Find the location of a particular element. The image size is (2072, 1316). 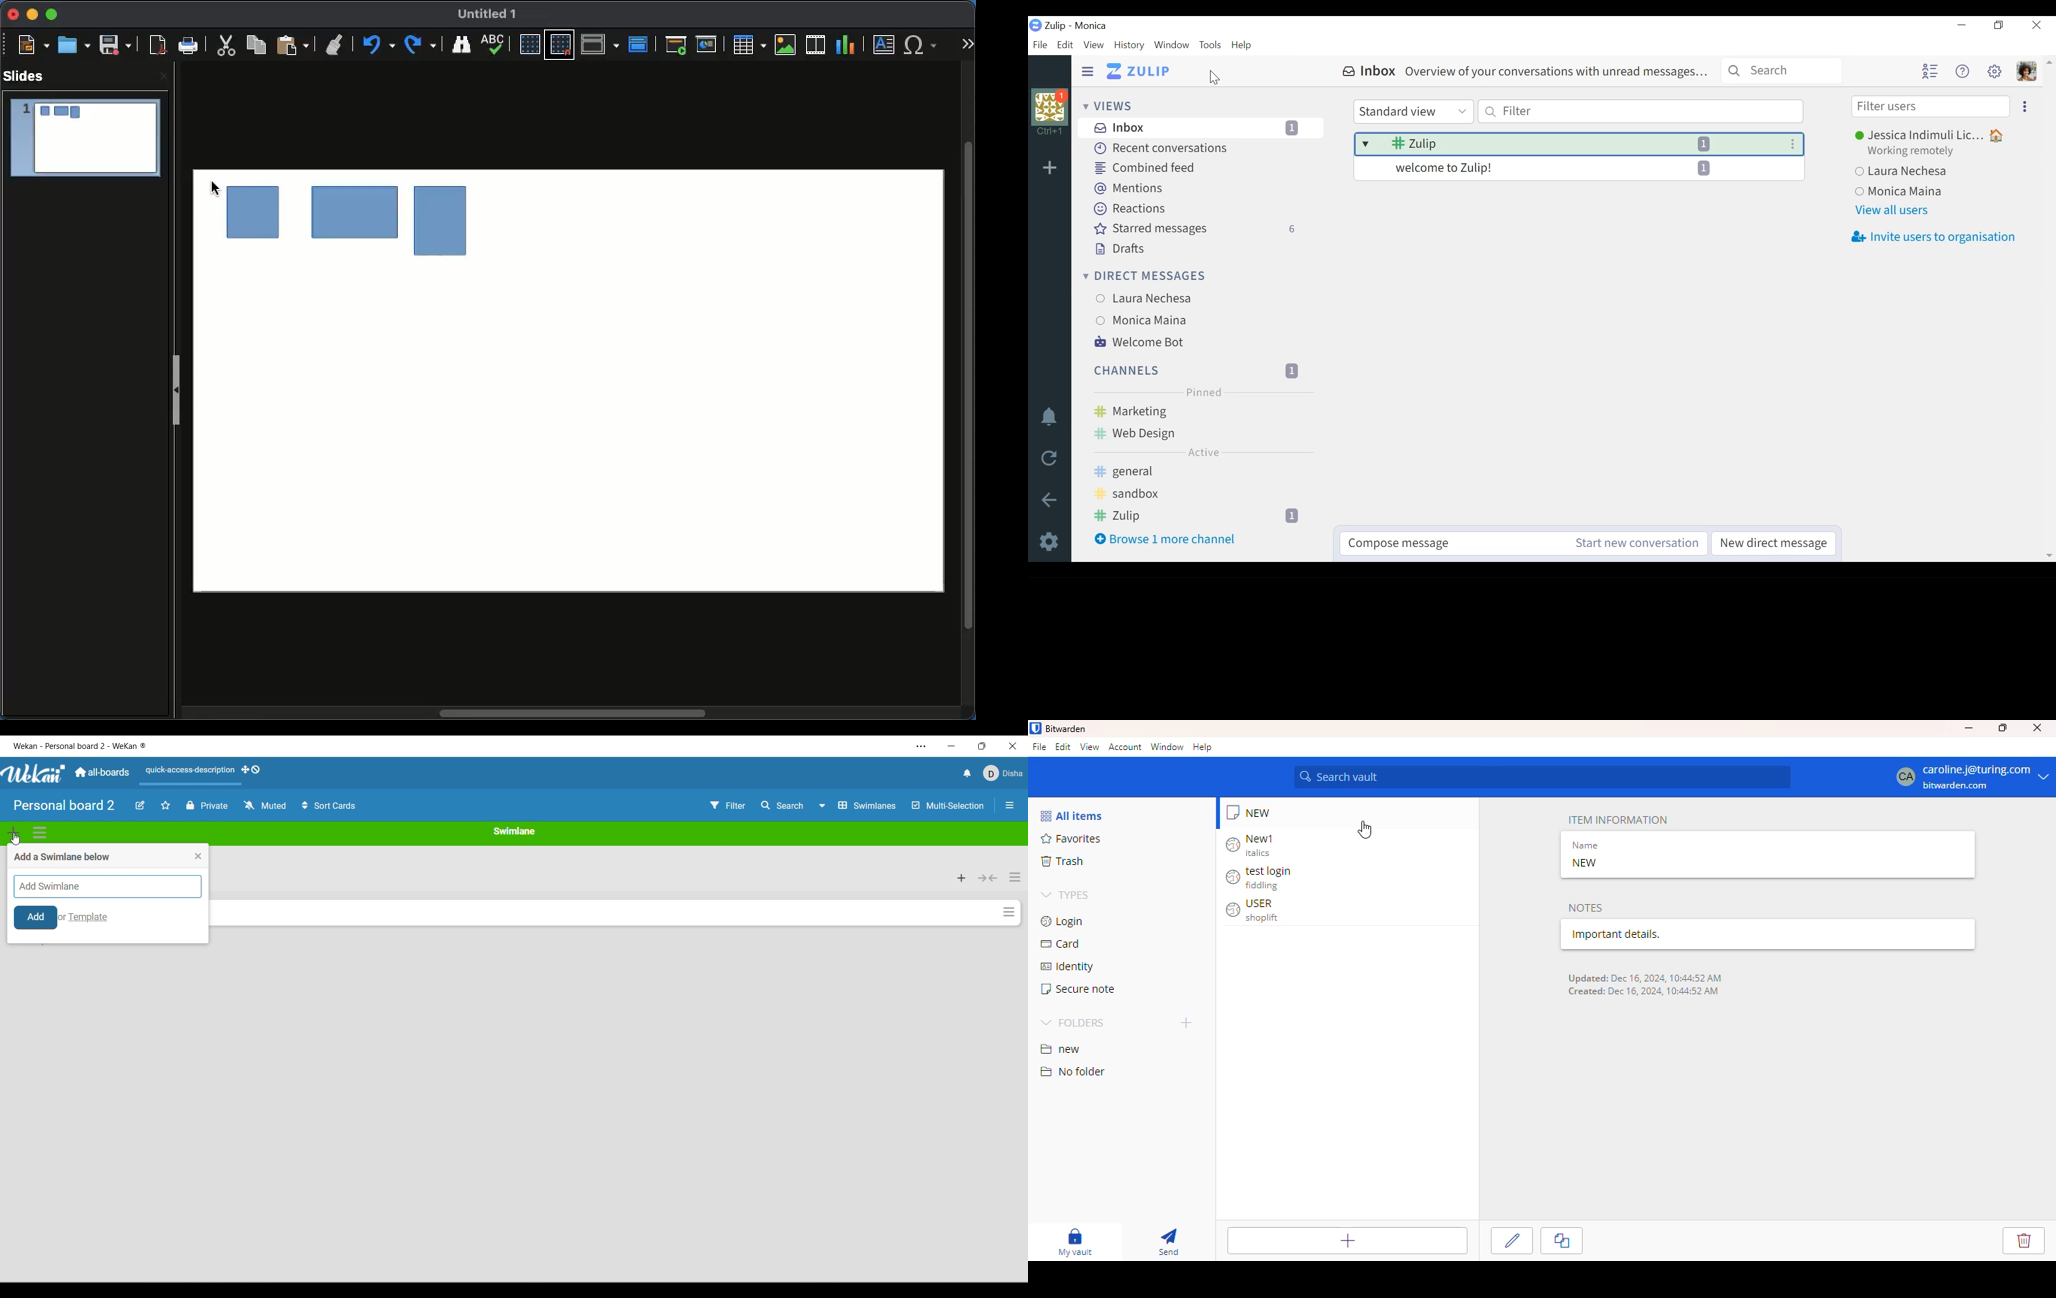

Start from first slide is located at coordinates (676, 45).